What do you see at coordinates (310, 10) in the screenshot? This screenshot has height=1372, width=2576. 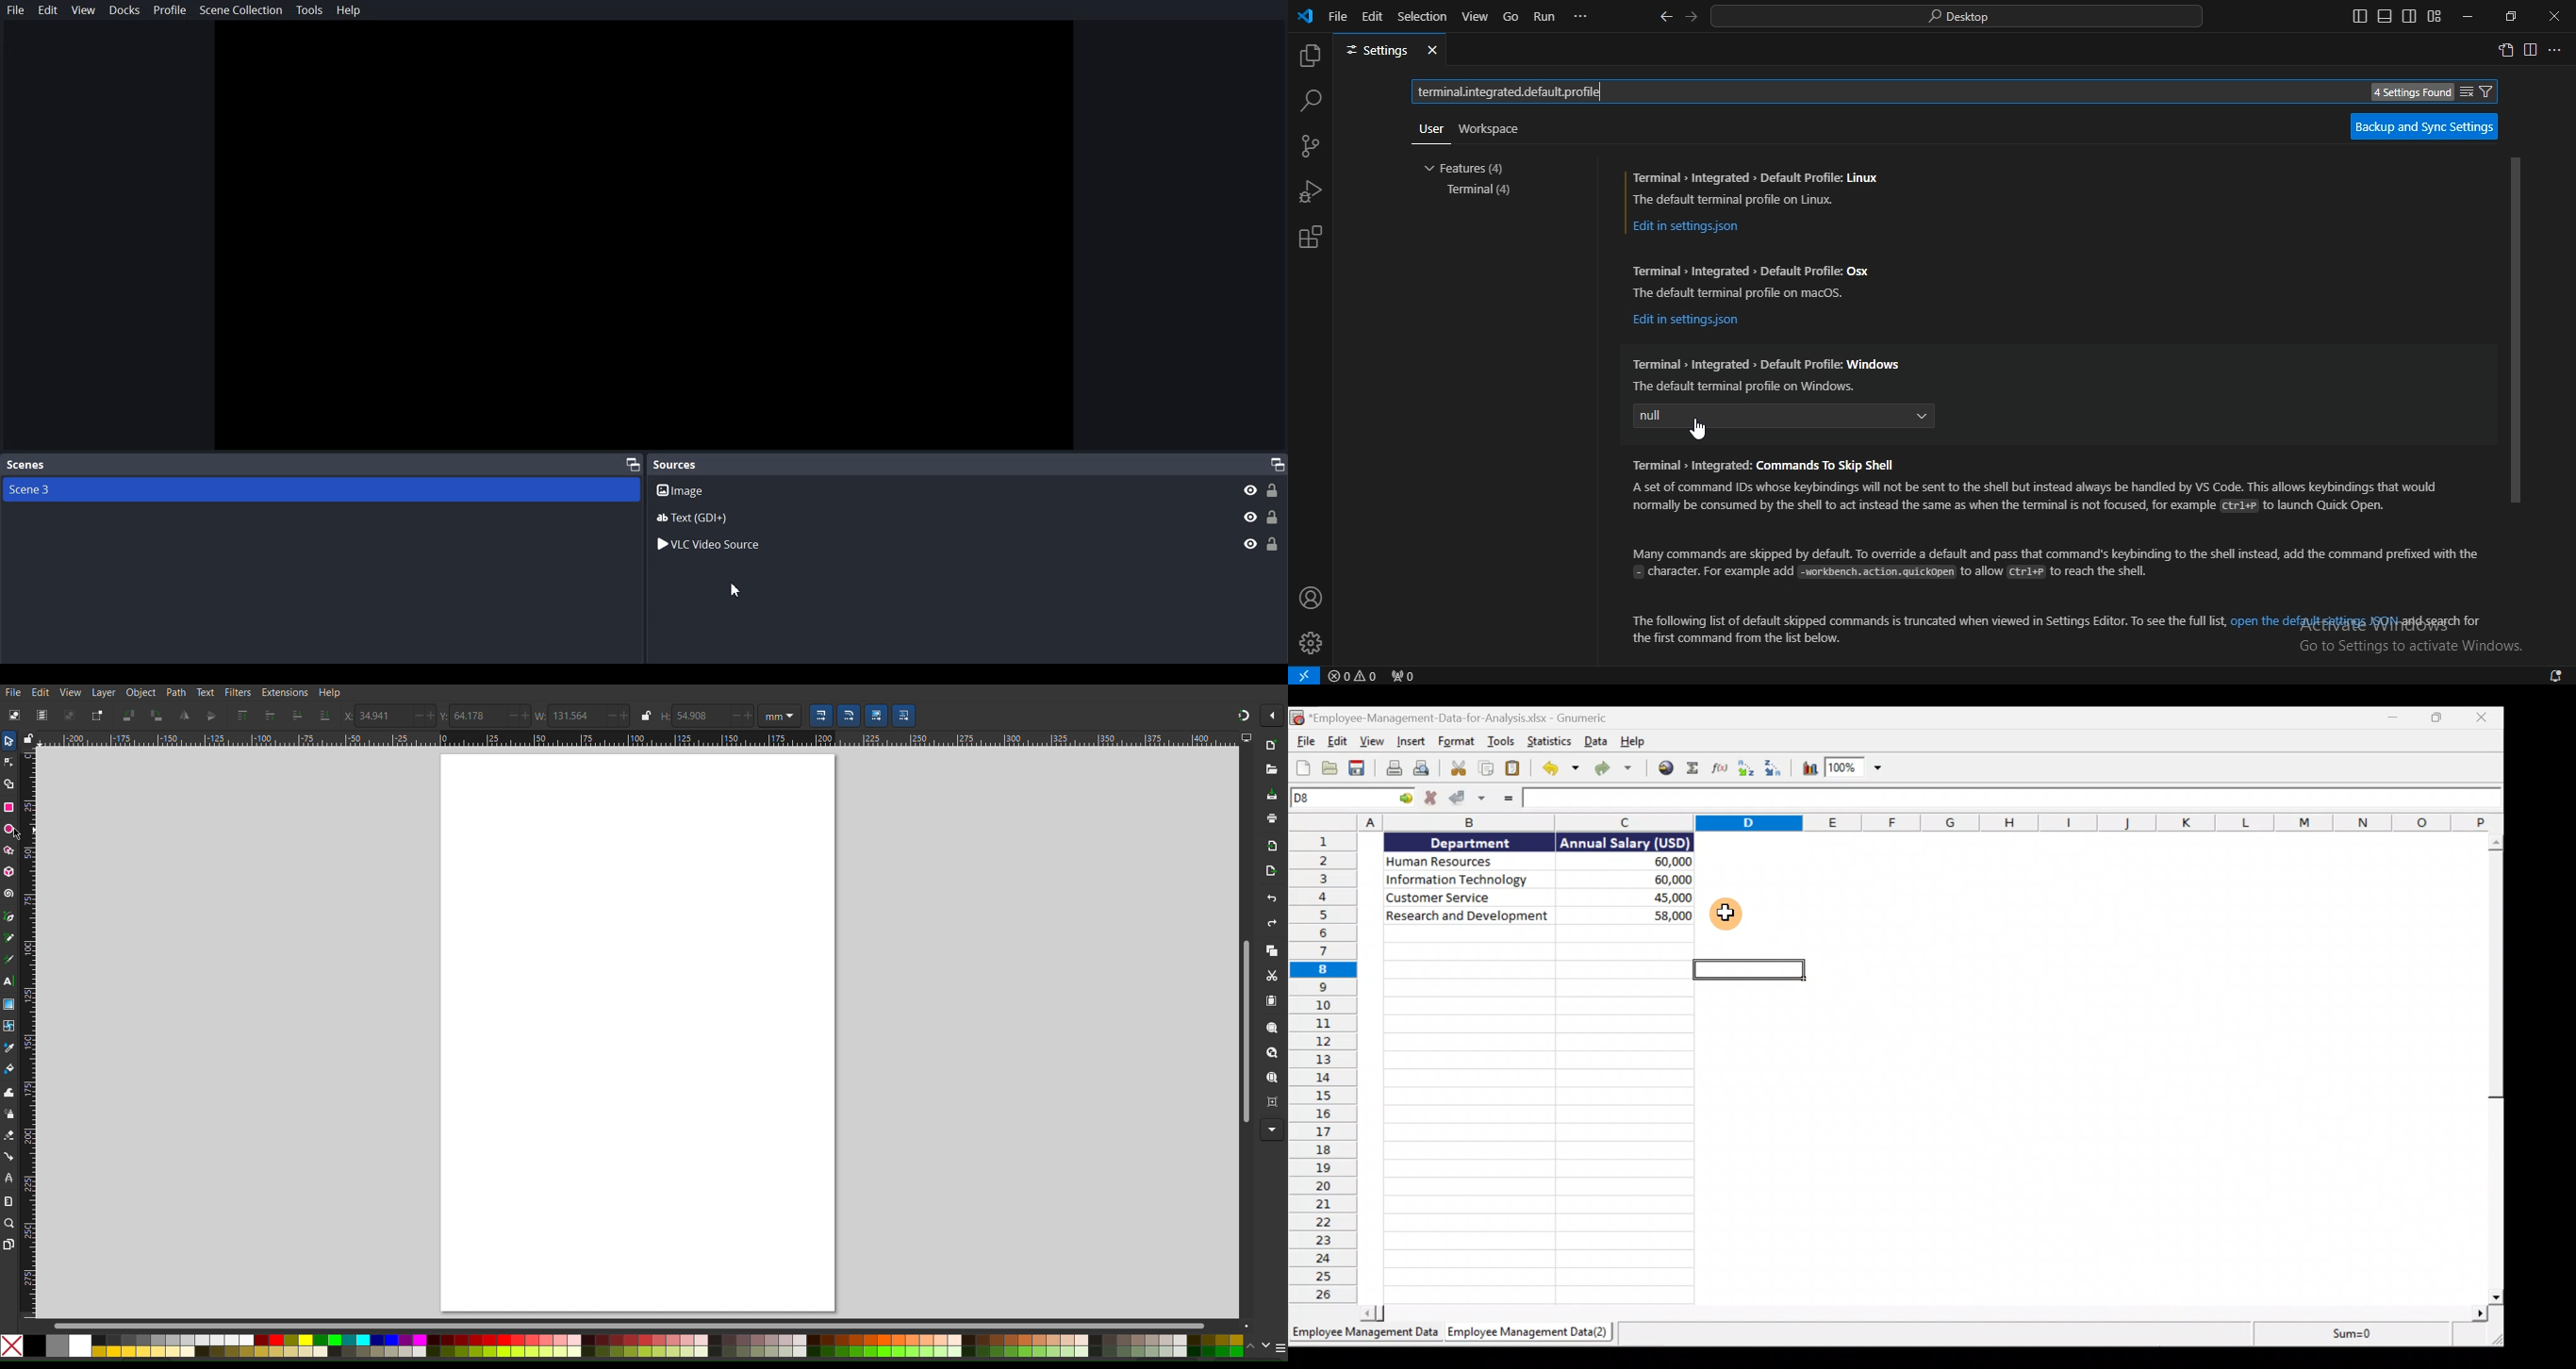 I see `Tools` at bounding box center [310, 10].